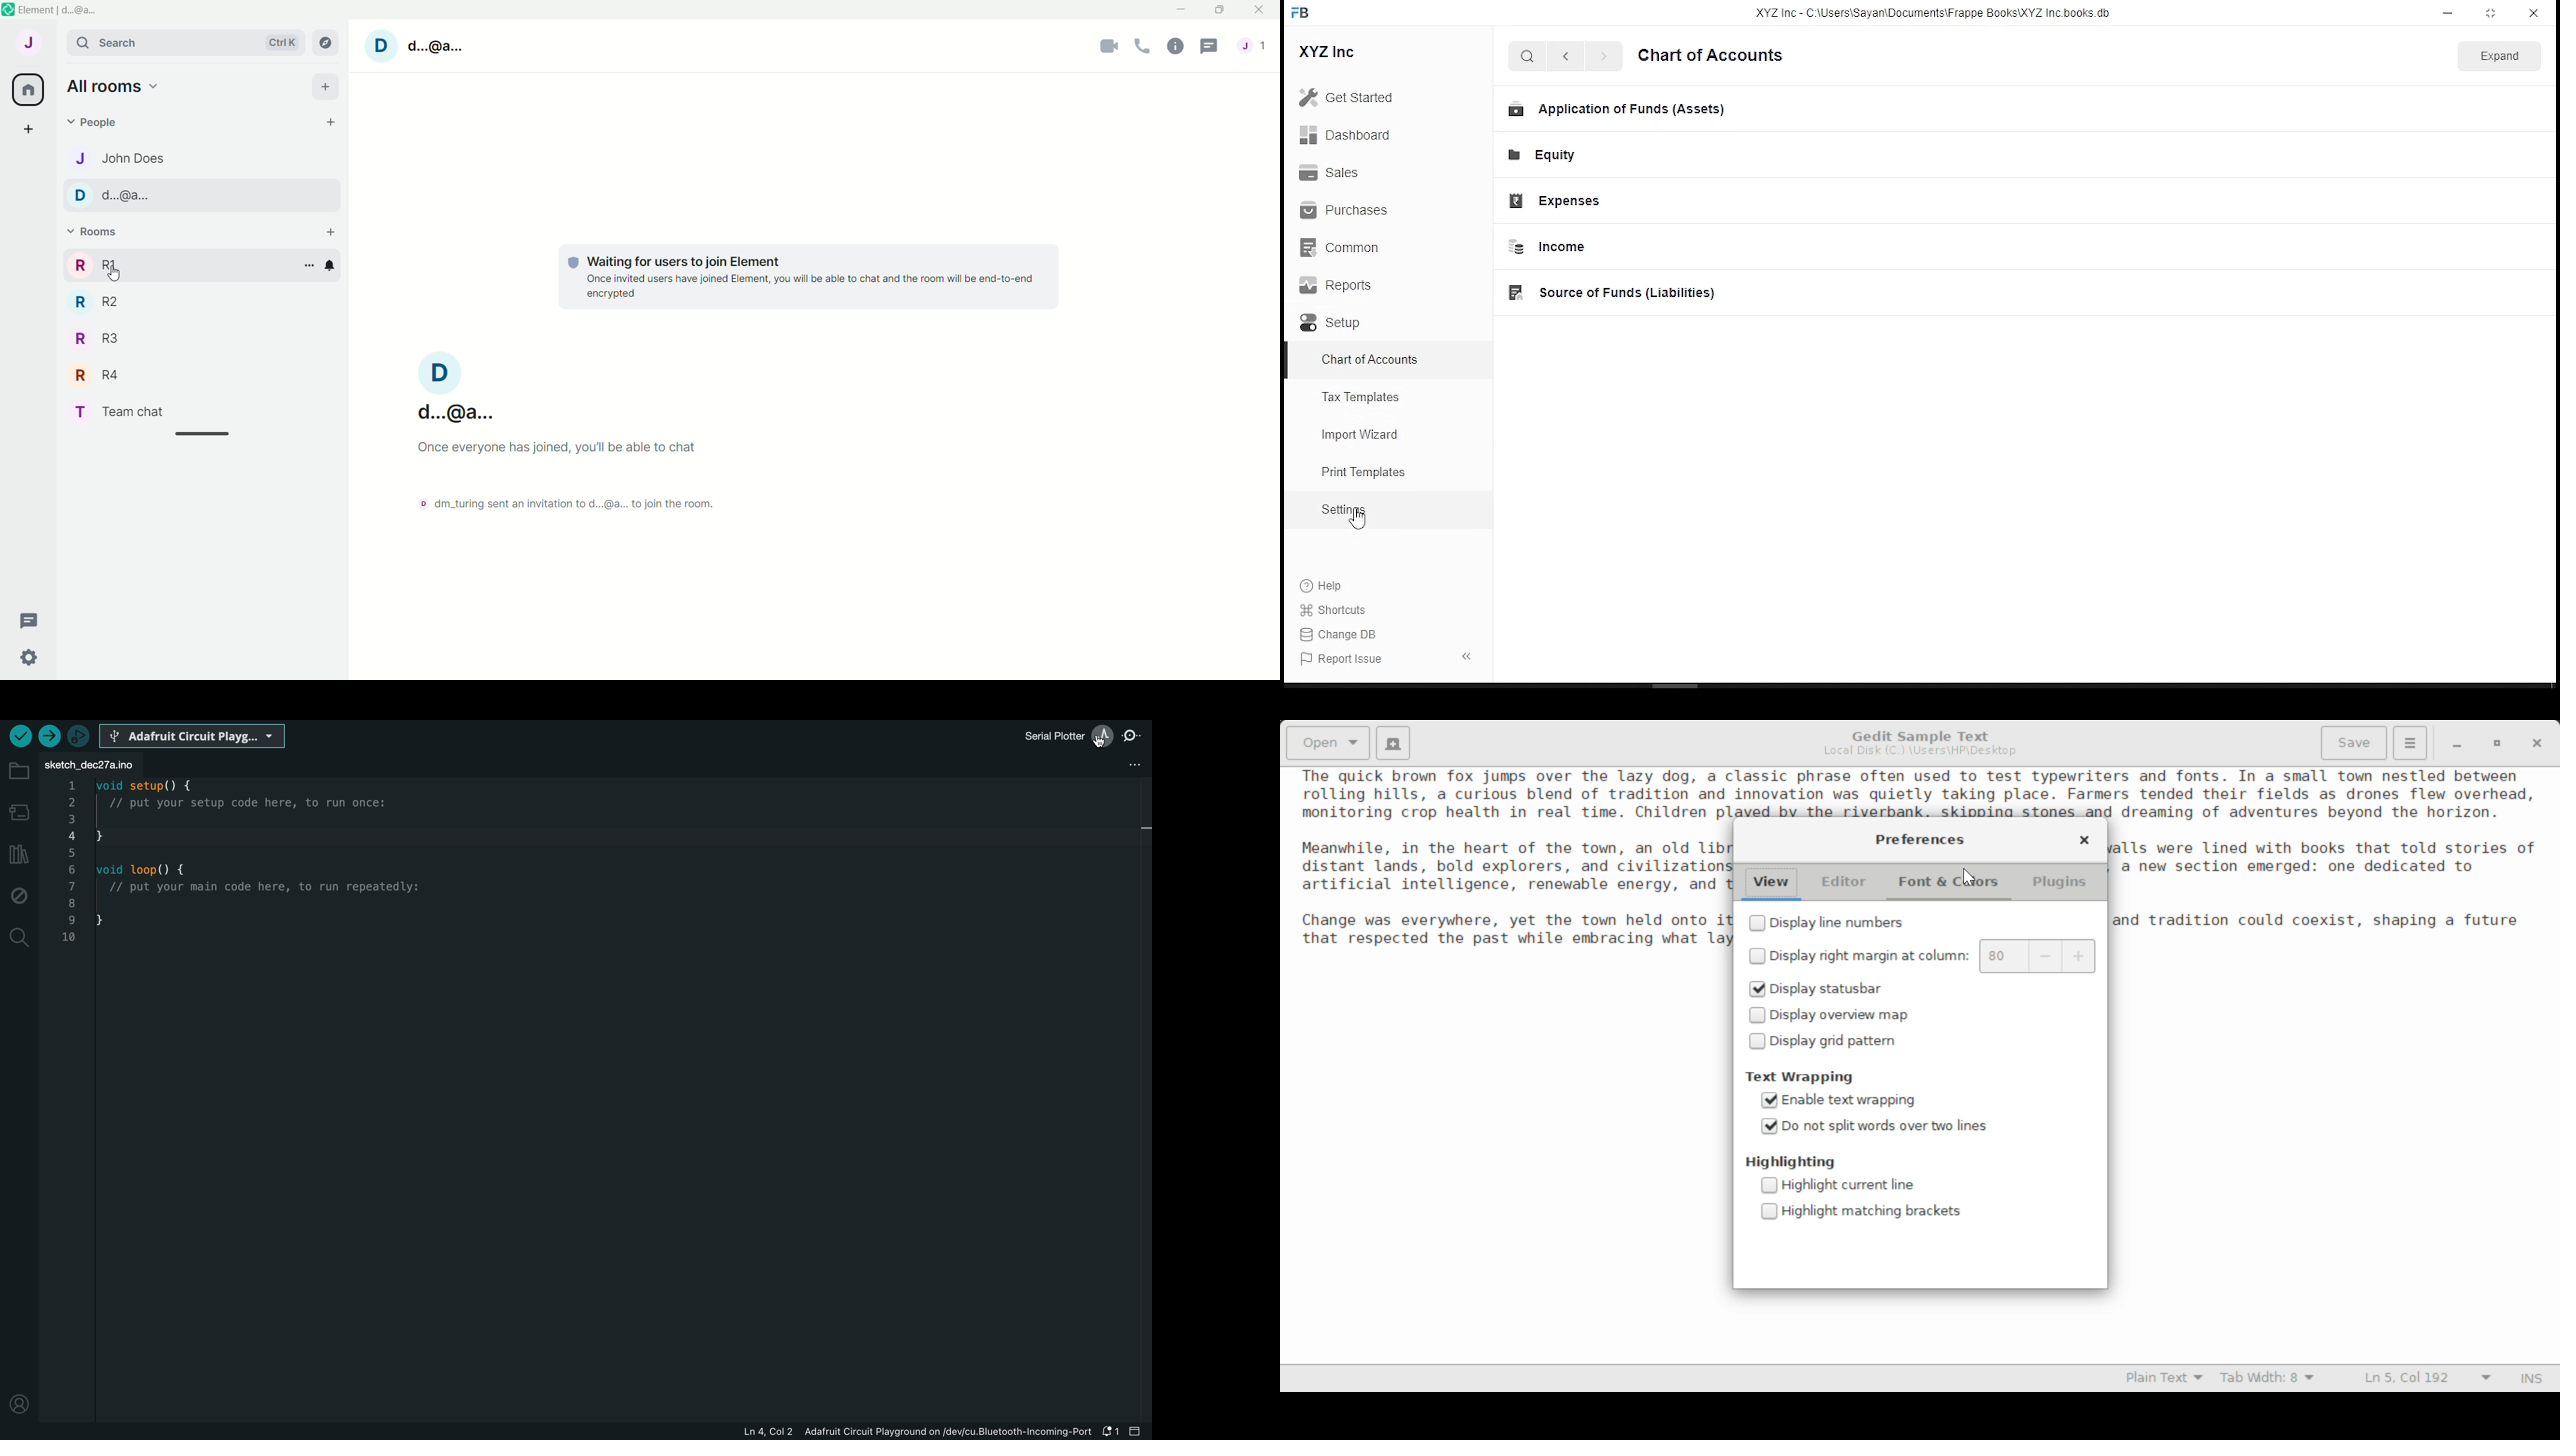 The height and width of the screenshot is (1456, 2576). What do you see at coordinates (2529, 1379) in the screenshot?
I see `Insert Mode` at bounding box center [2529, 1379].